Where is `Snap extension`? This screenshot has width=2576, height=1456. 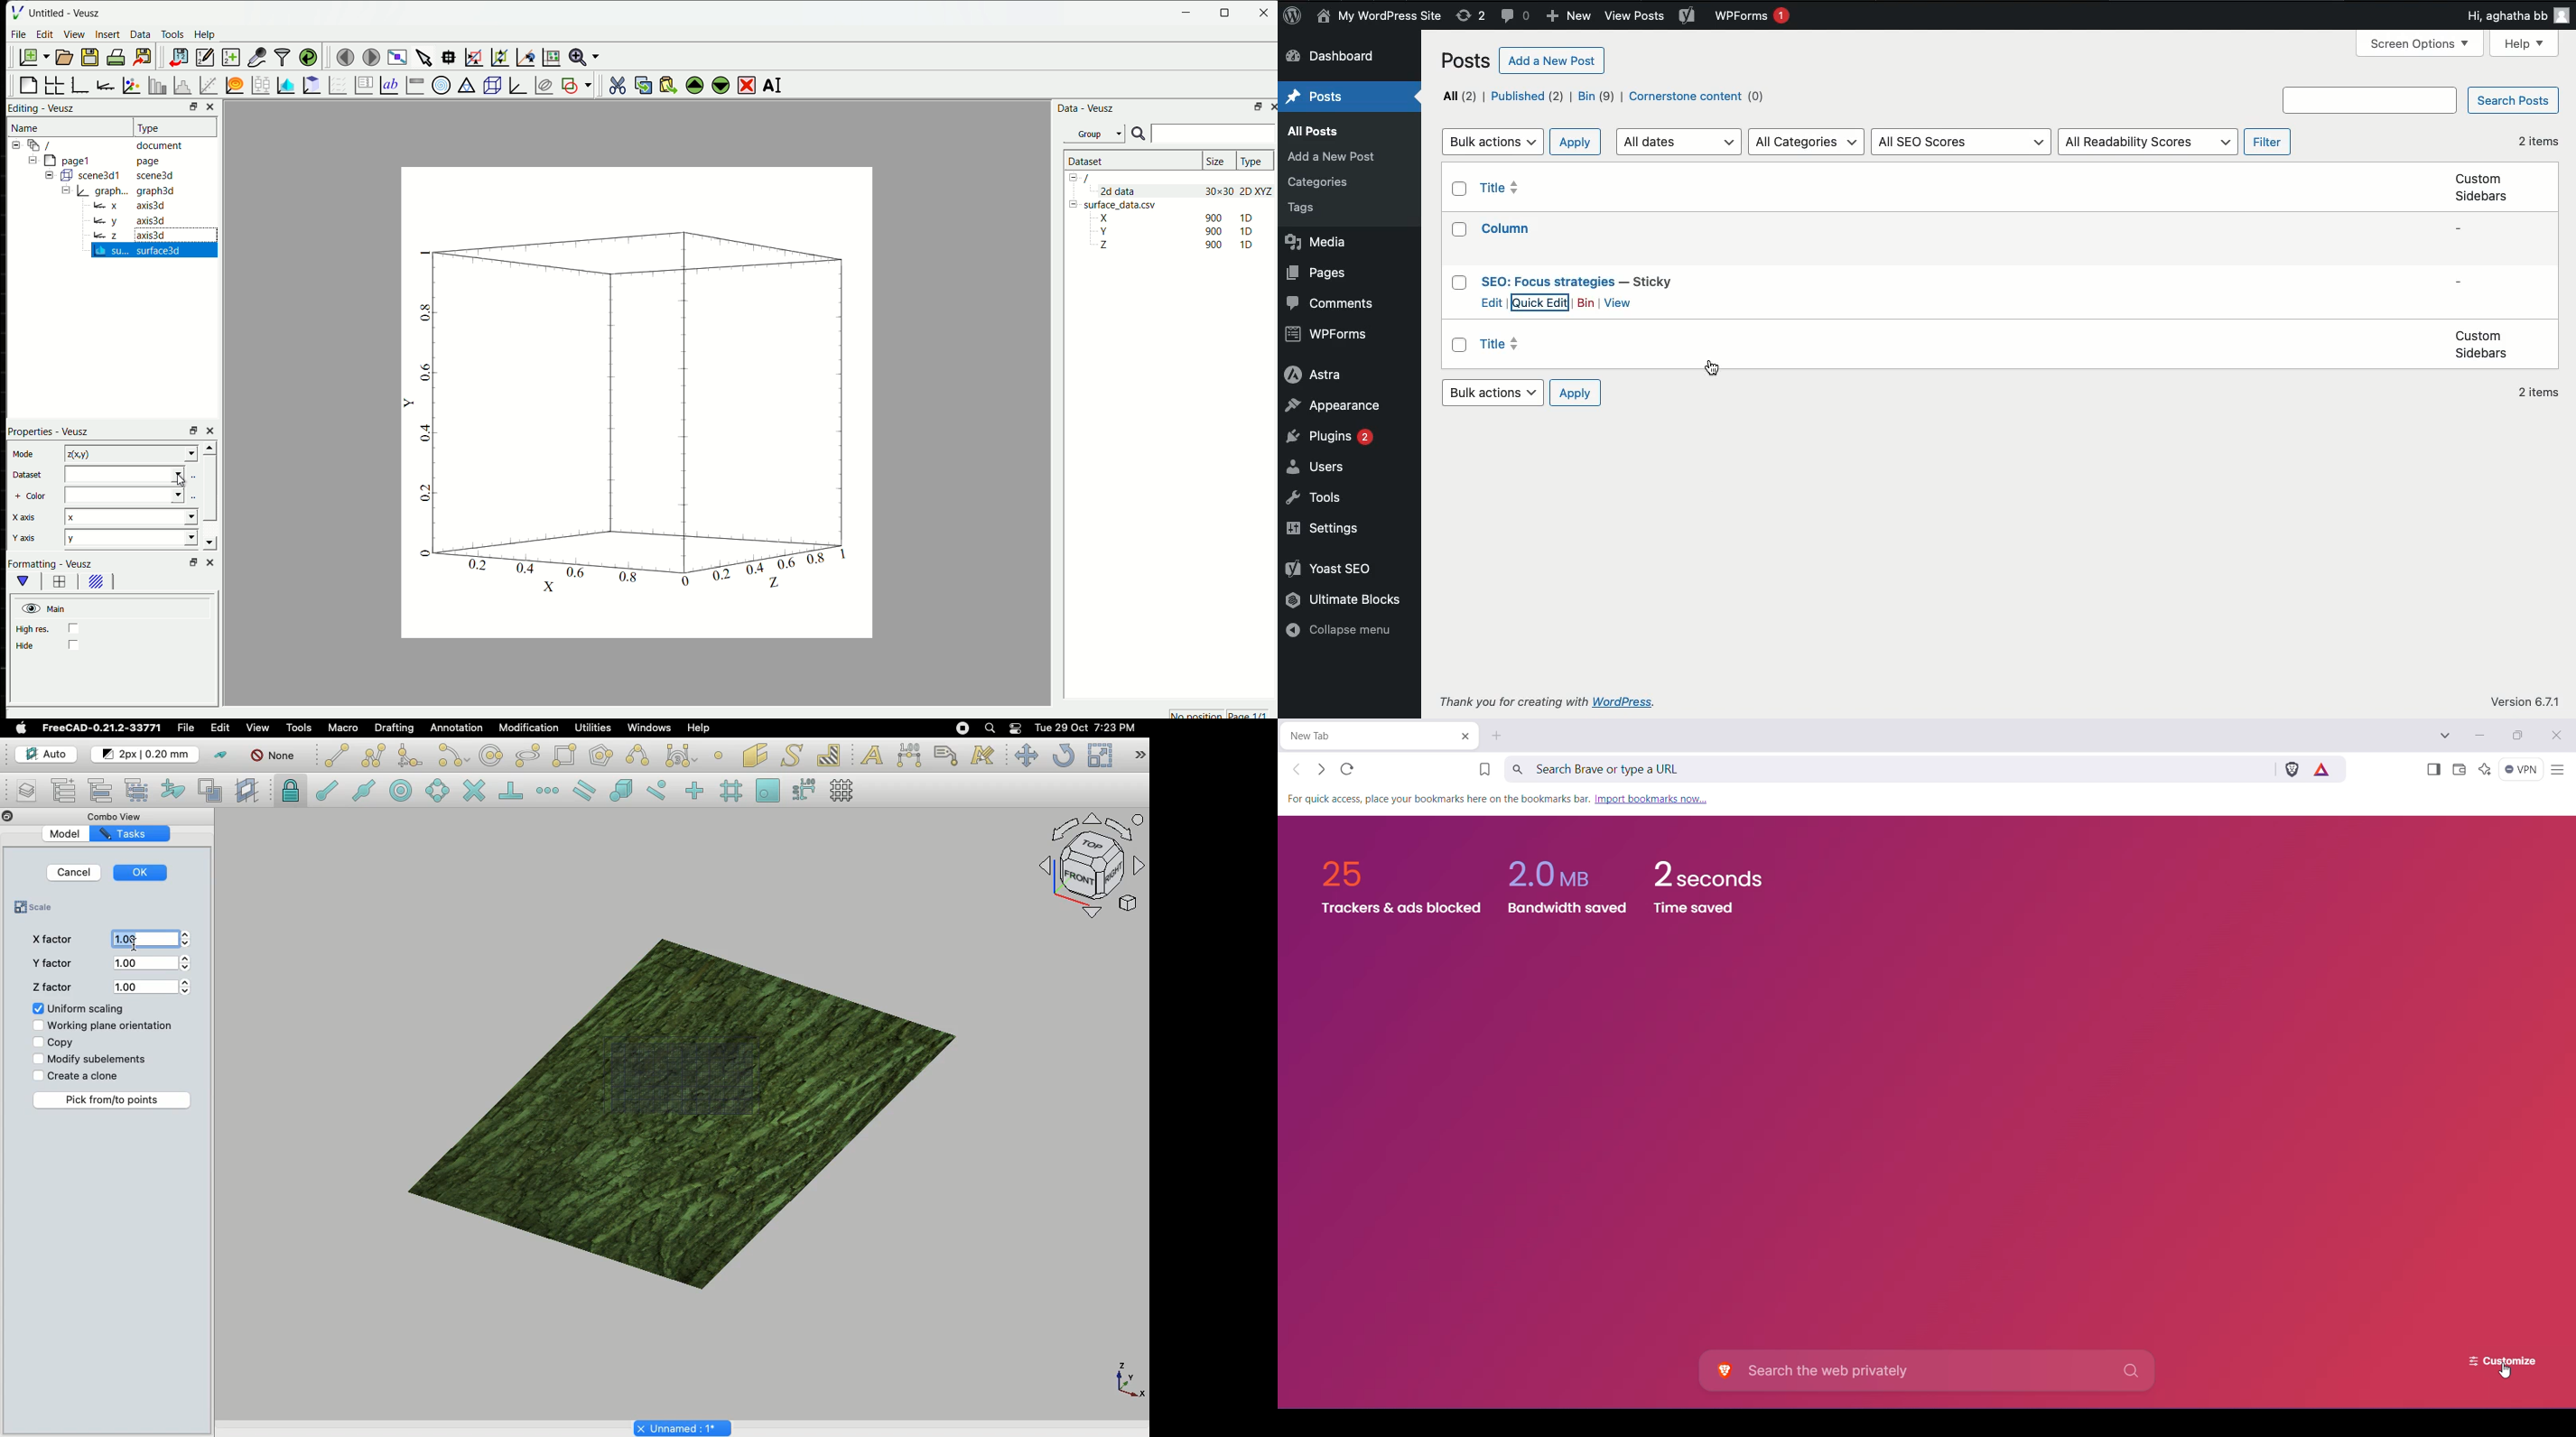 Snap extension is located at coordinates (548, 791).